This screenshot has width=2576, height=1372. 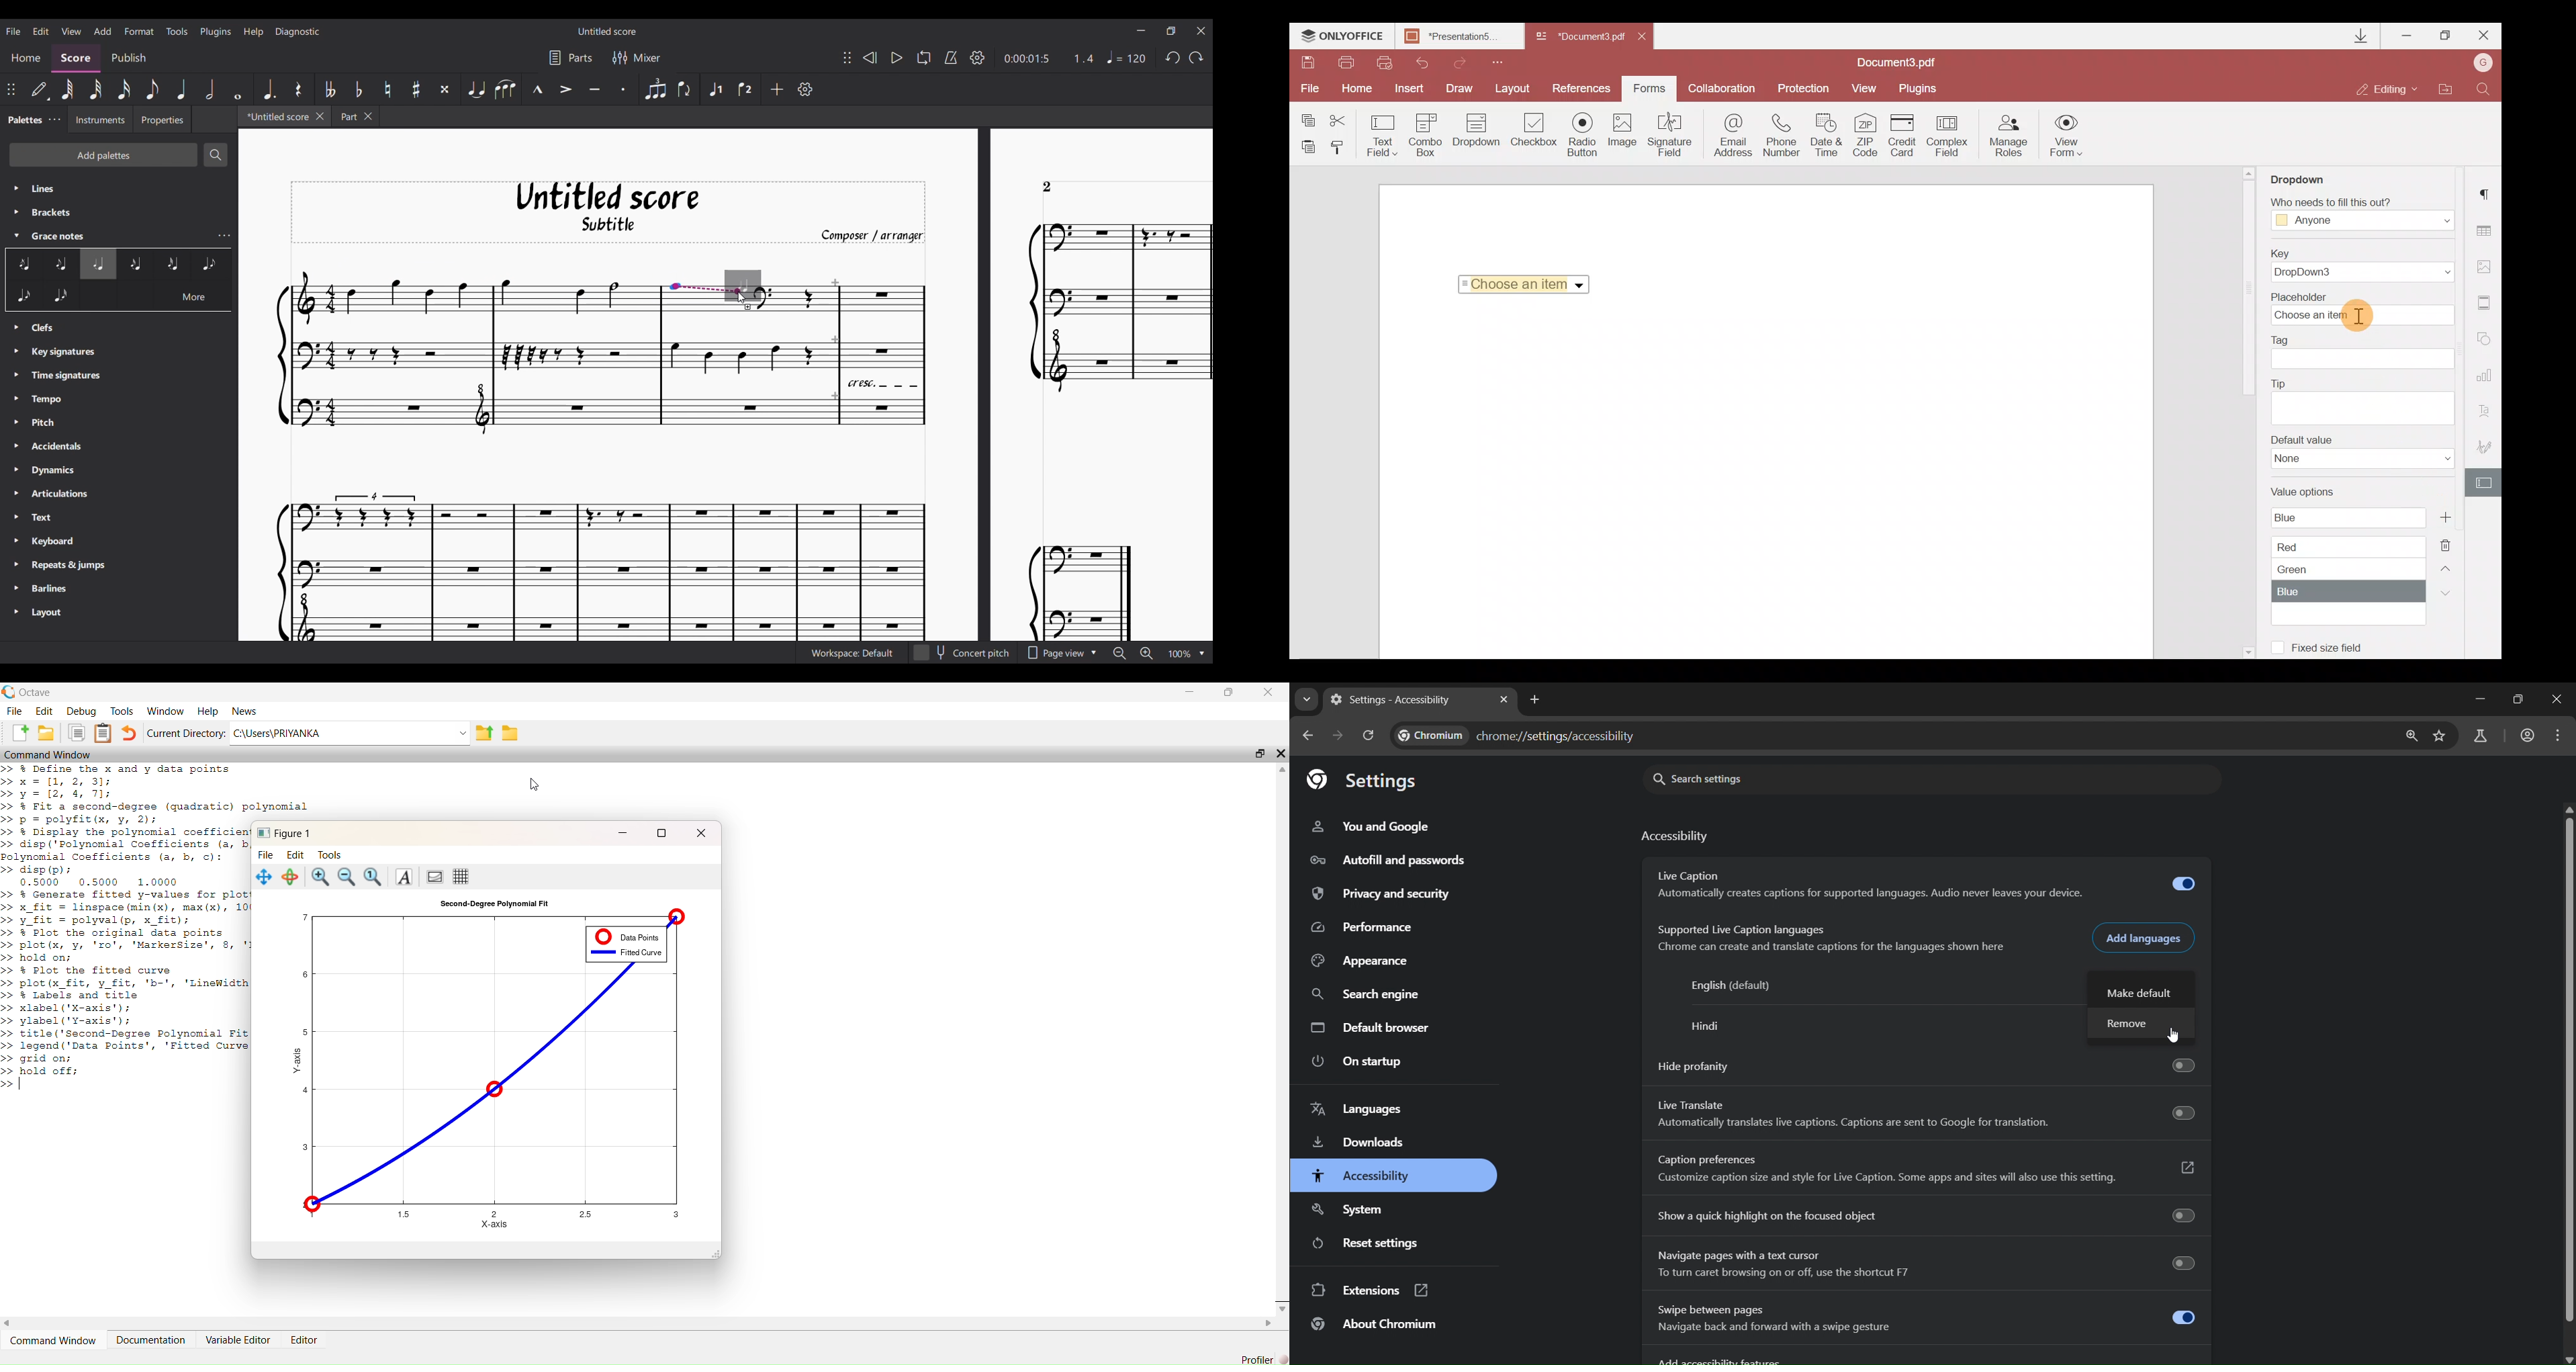 I want to click on Zoom in, so click(x=1147, y=653).